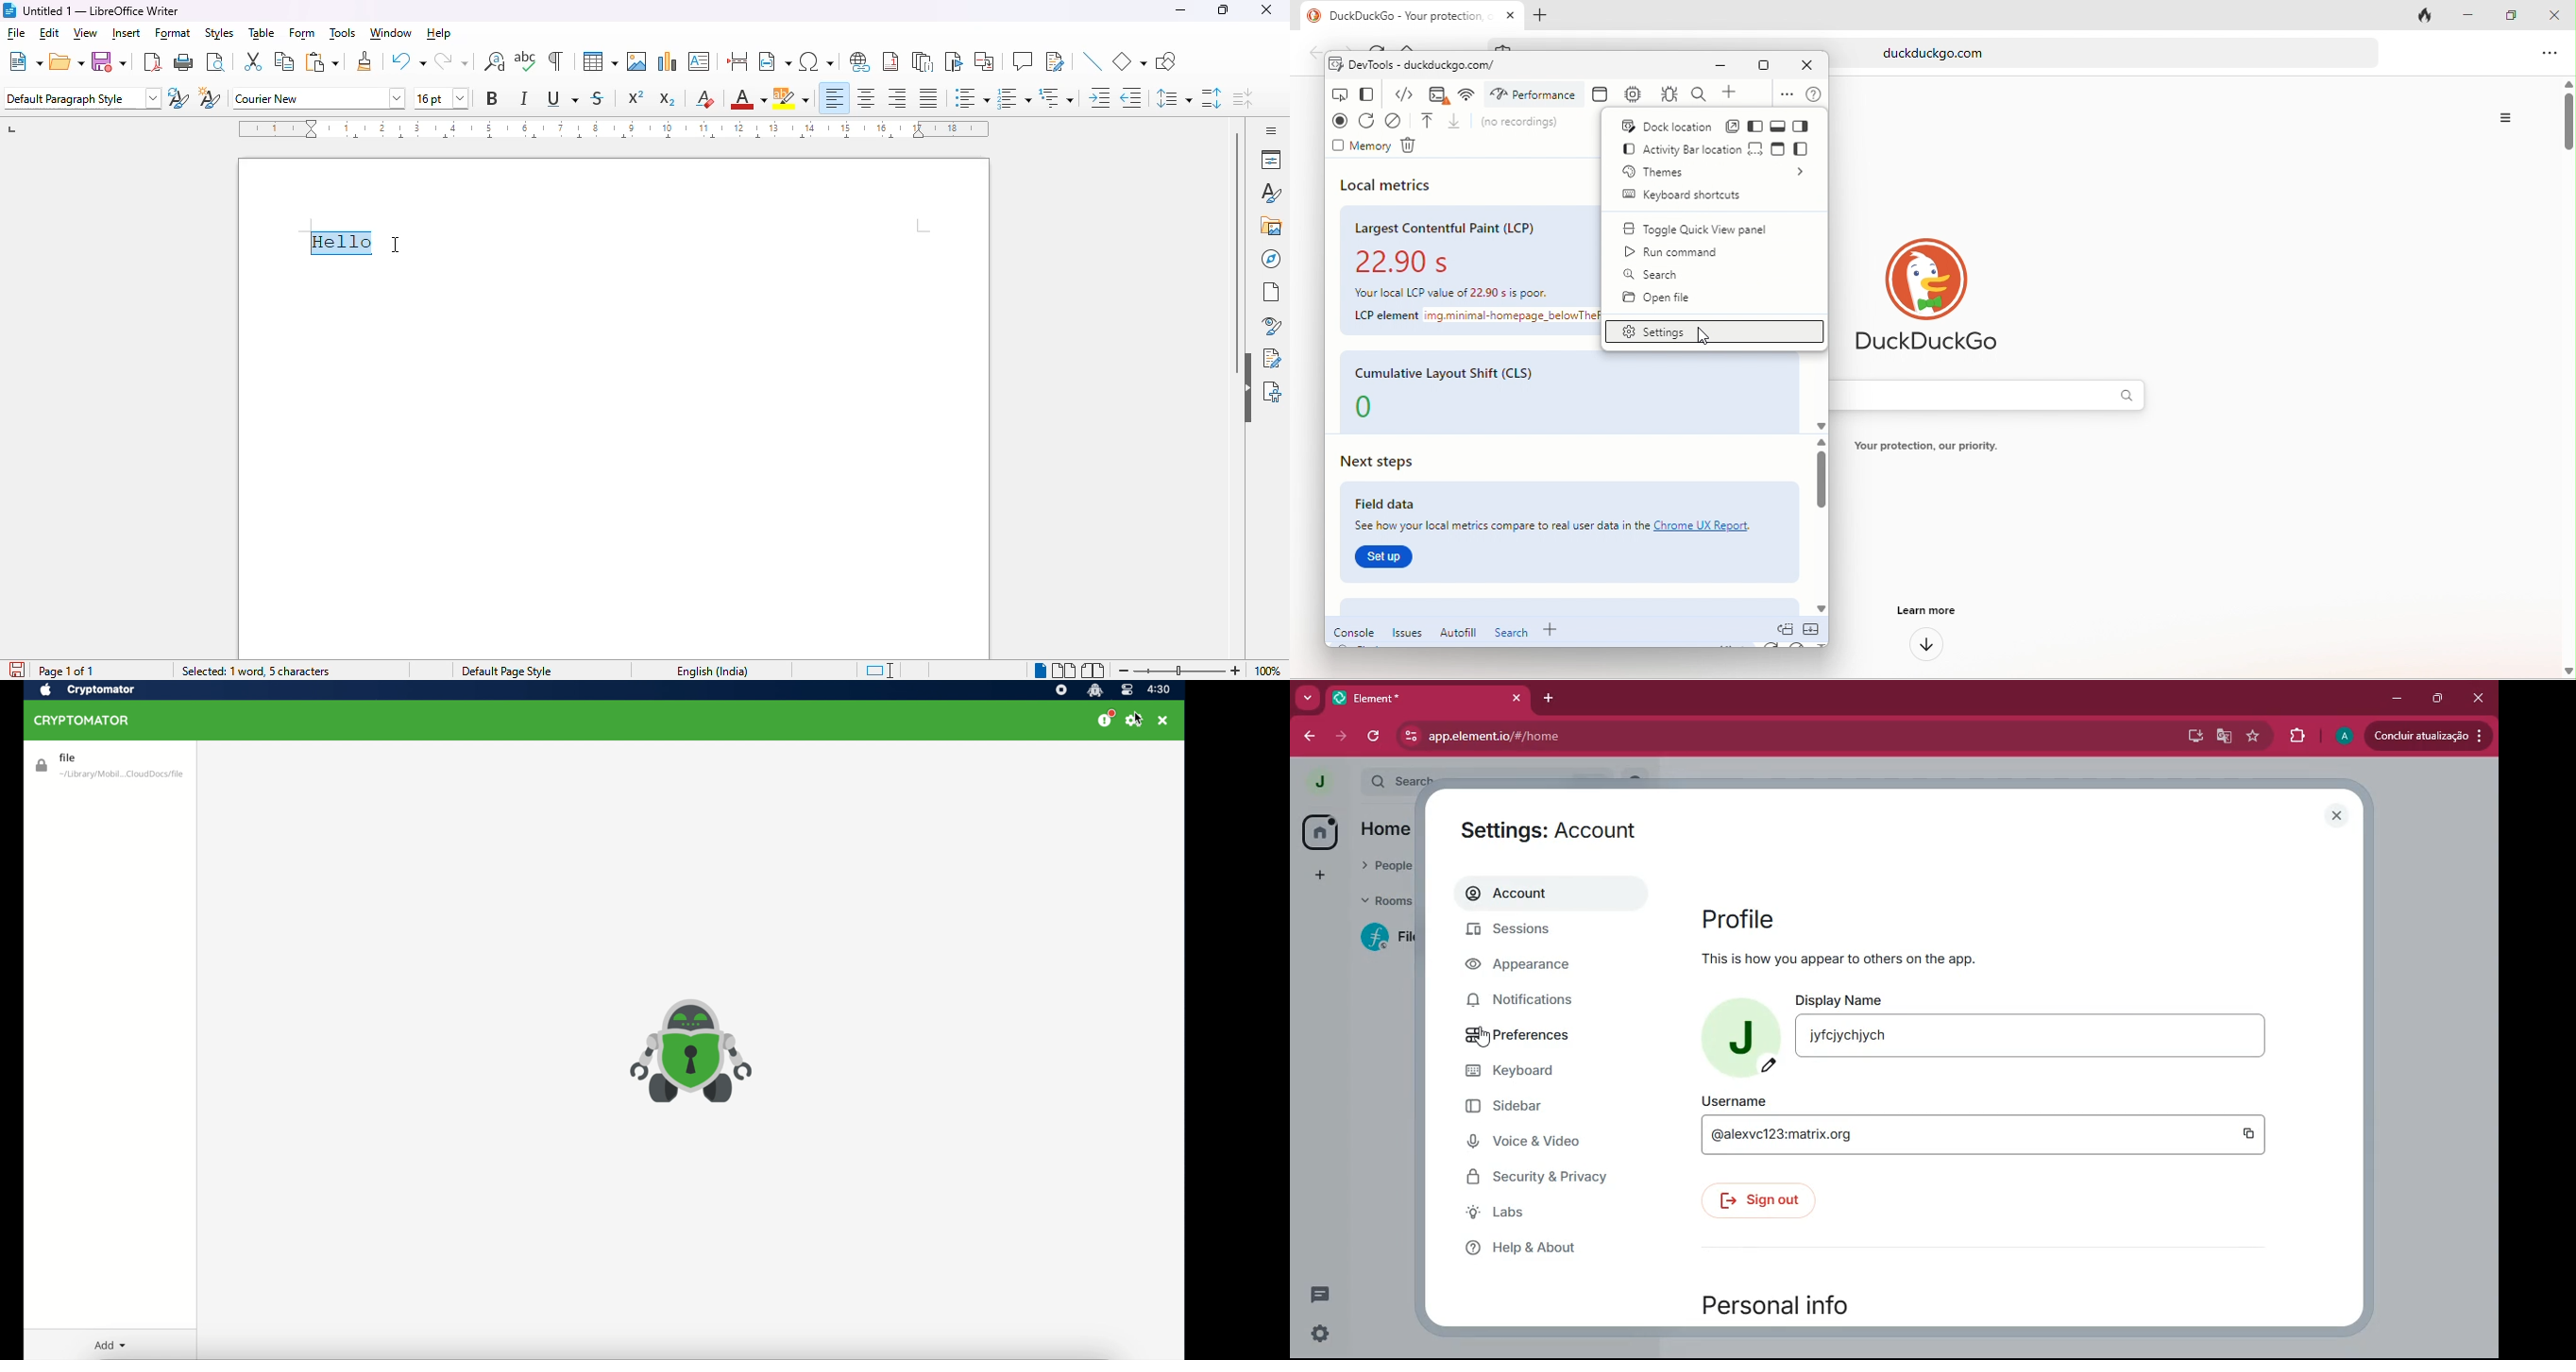  What do you see at coordinates (1603, 94) in the screenshot?
I see `application` at bounding box center [1603, 94].